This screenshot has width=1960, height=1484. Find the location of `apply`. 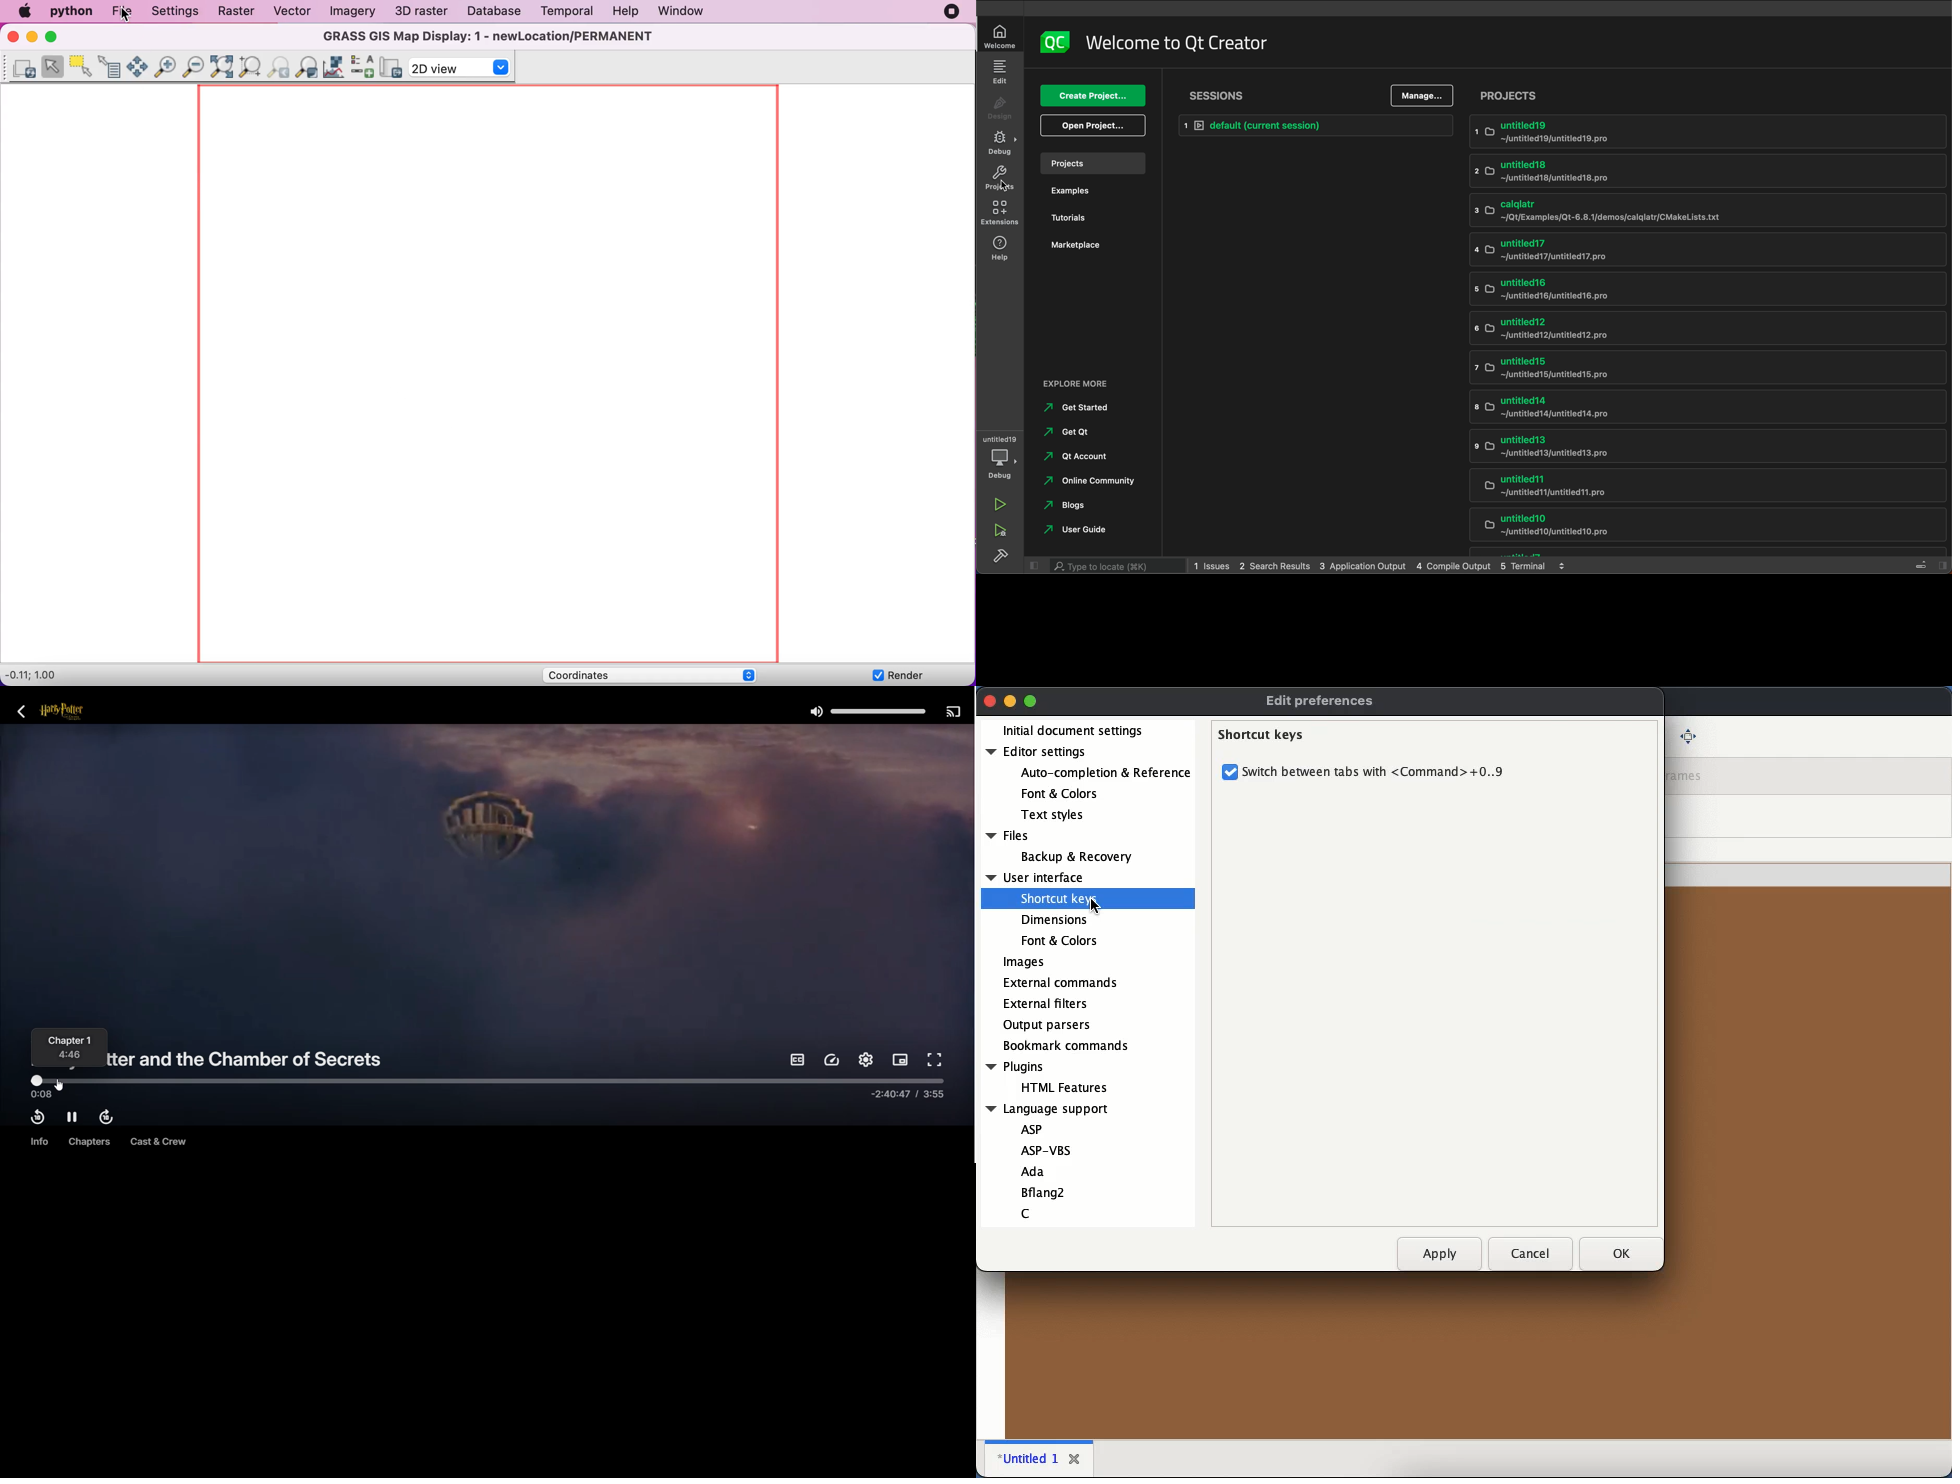

apply is located at coordinates (1438, 1254).